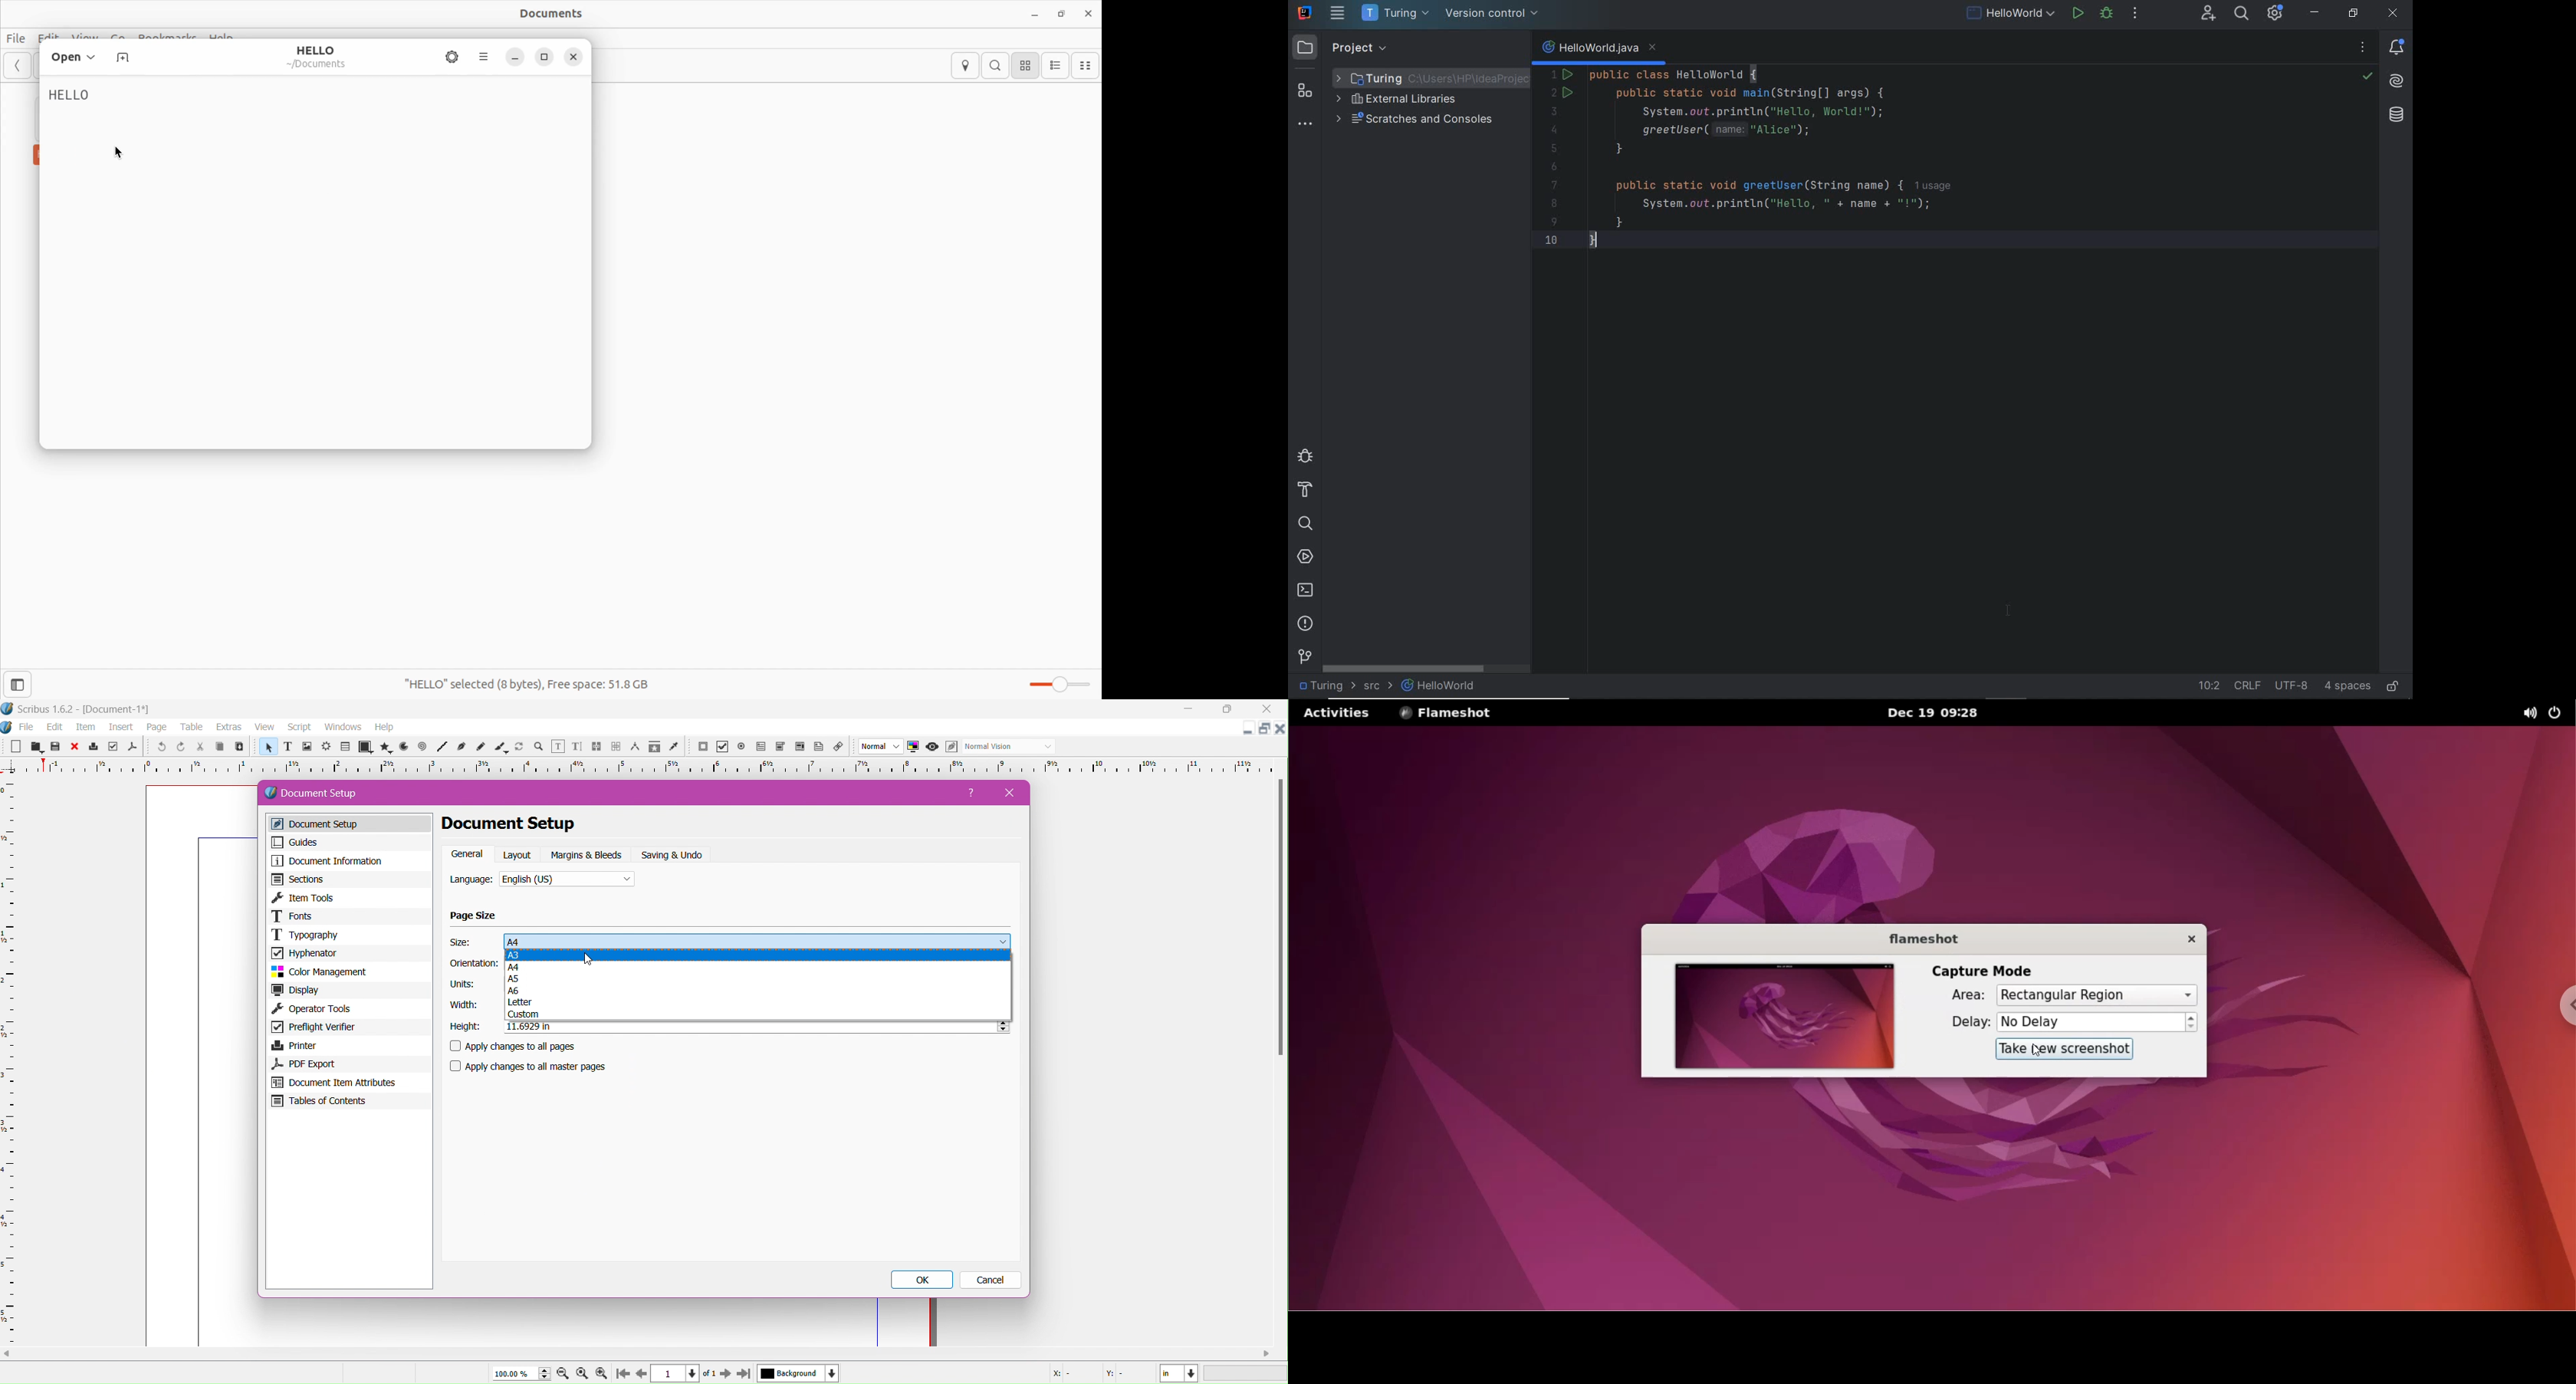 This screenshot has width=2576, height=1400. What do you see at coordinates (2526, 713) in the screenshot?
I see `sound options ` at bounding box center [2526, 713].